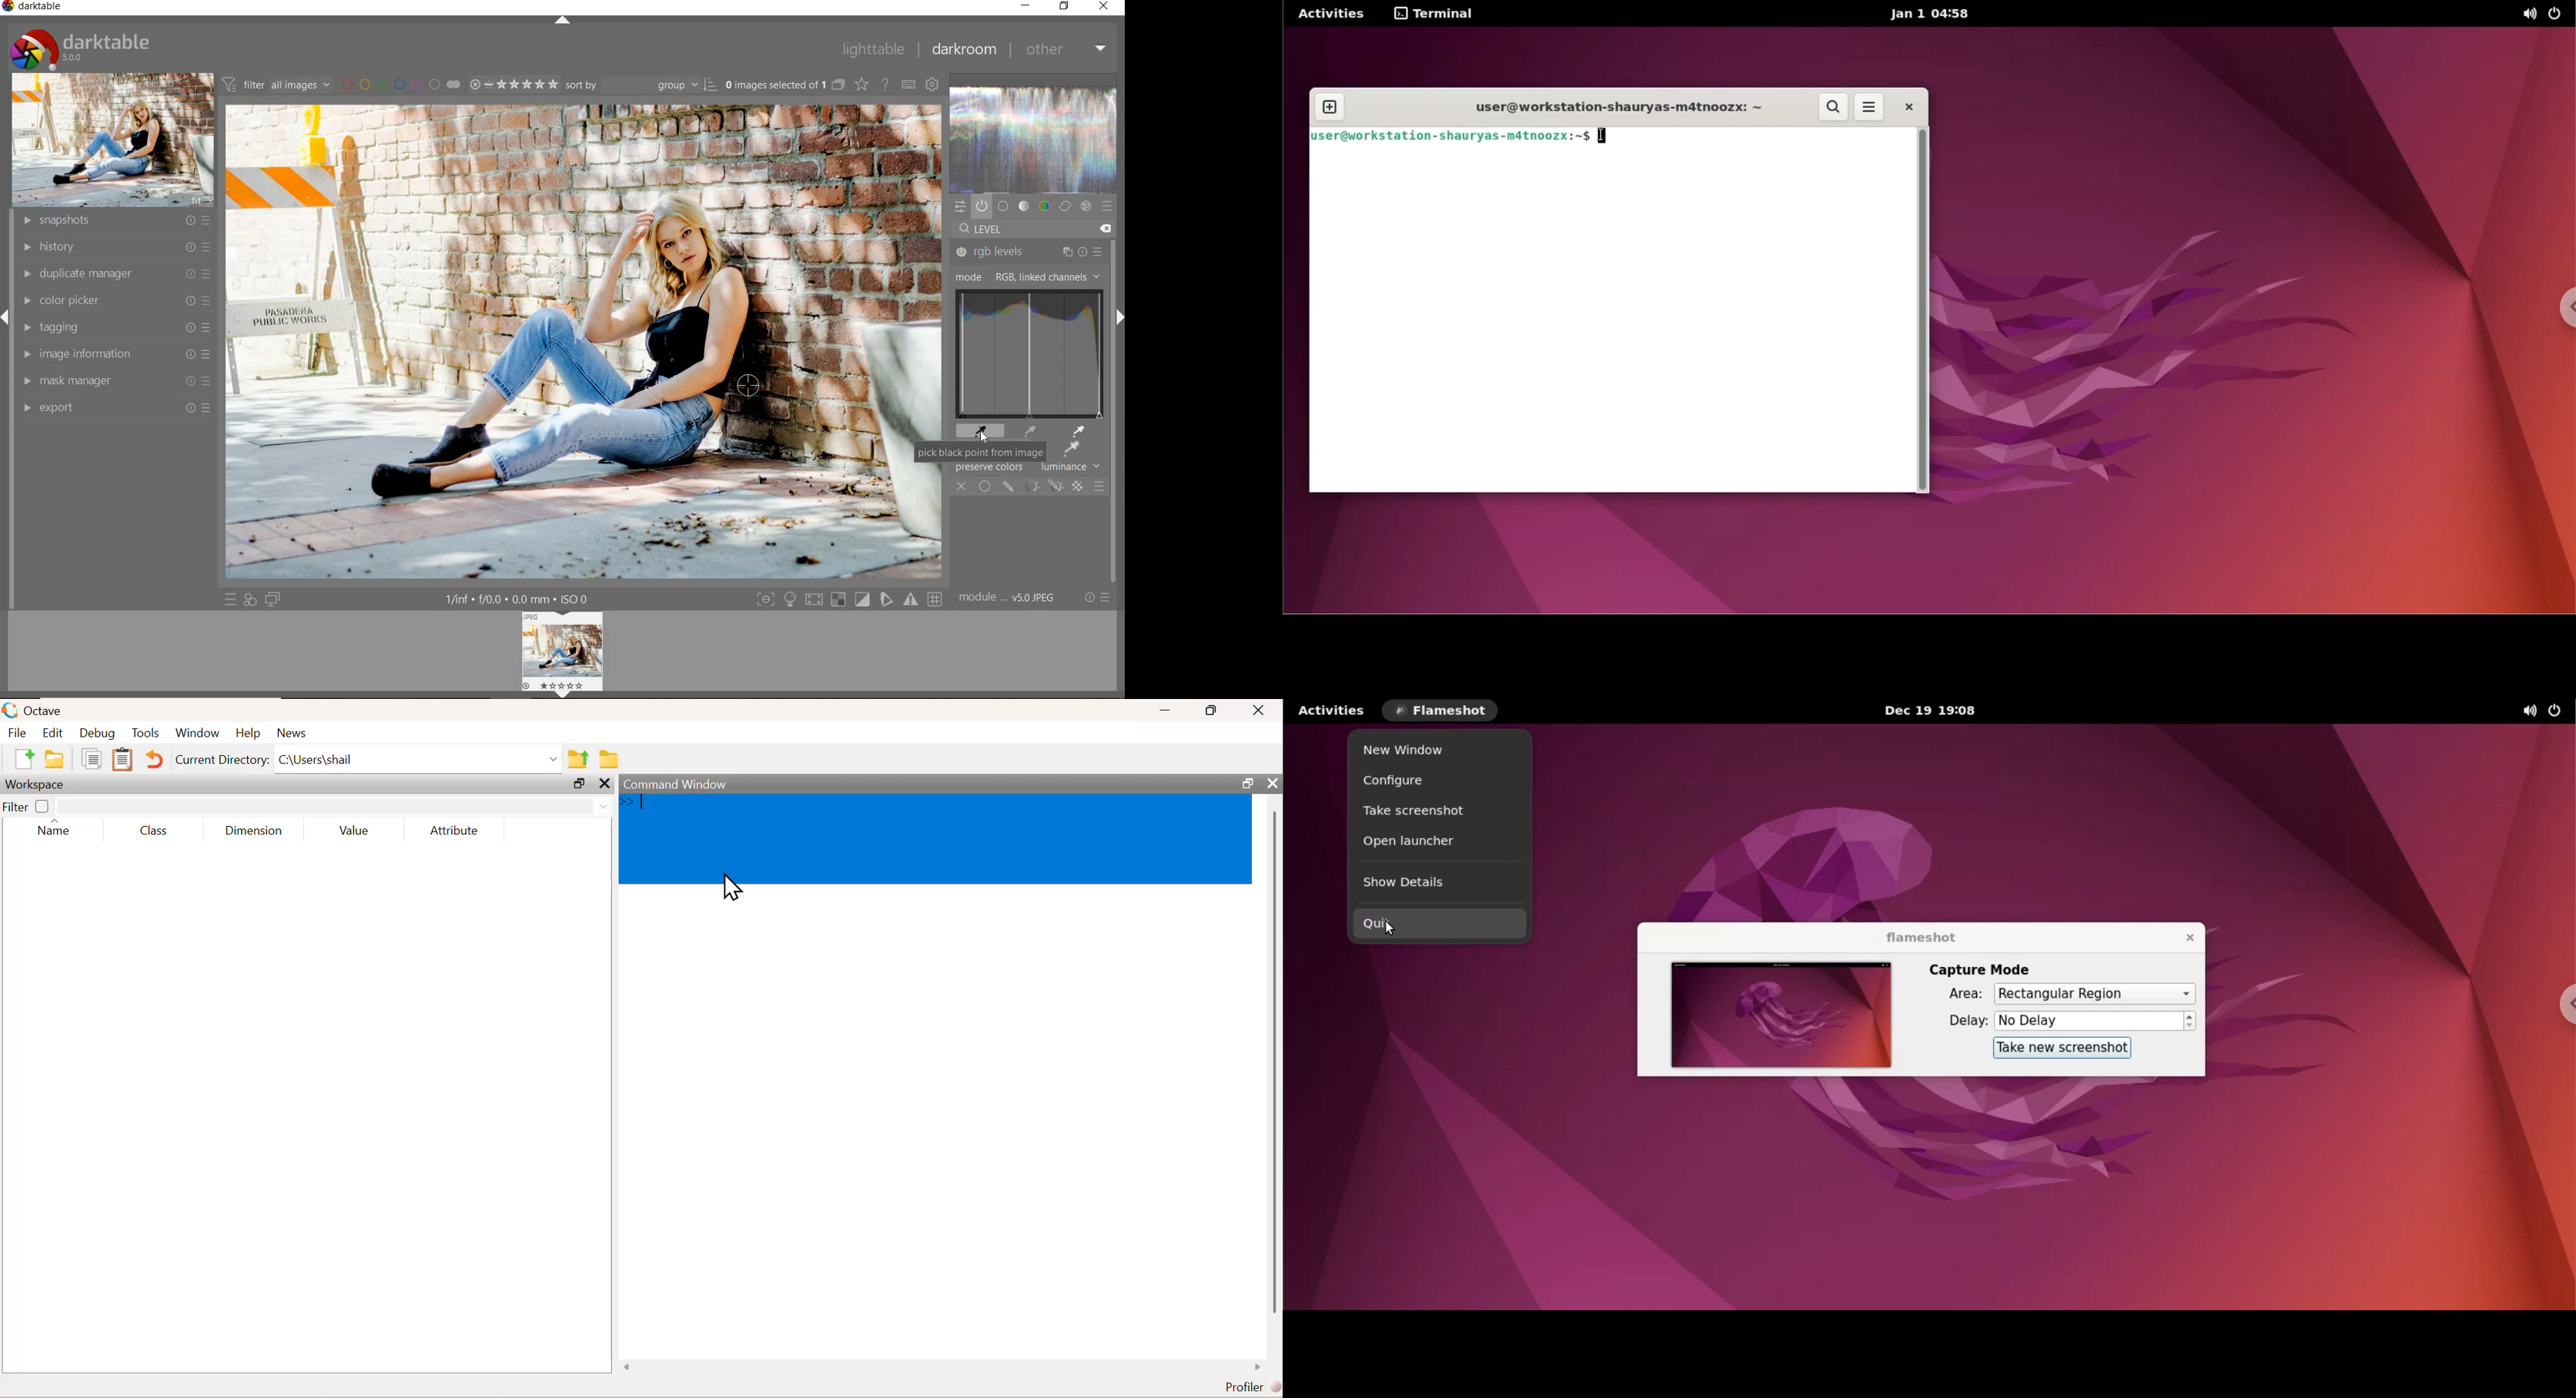  Describe the element at coordinates (986, 439) in the screenshot. I see `CURSOR` at that location.